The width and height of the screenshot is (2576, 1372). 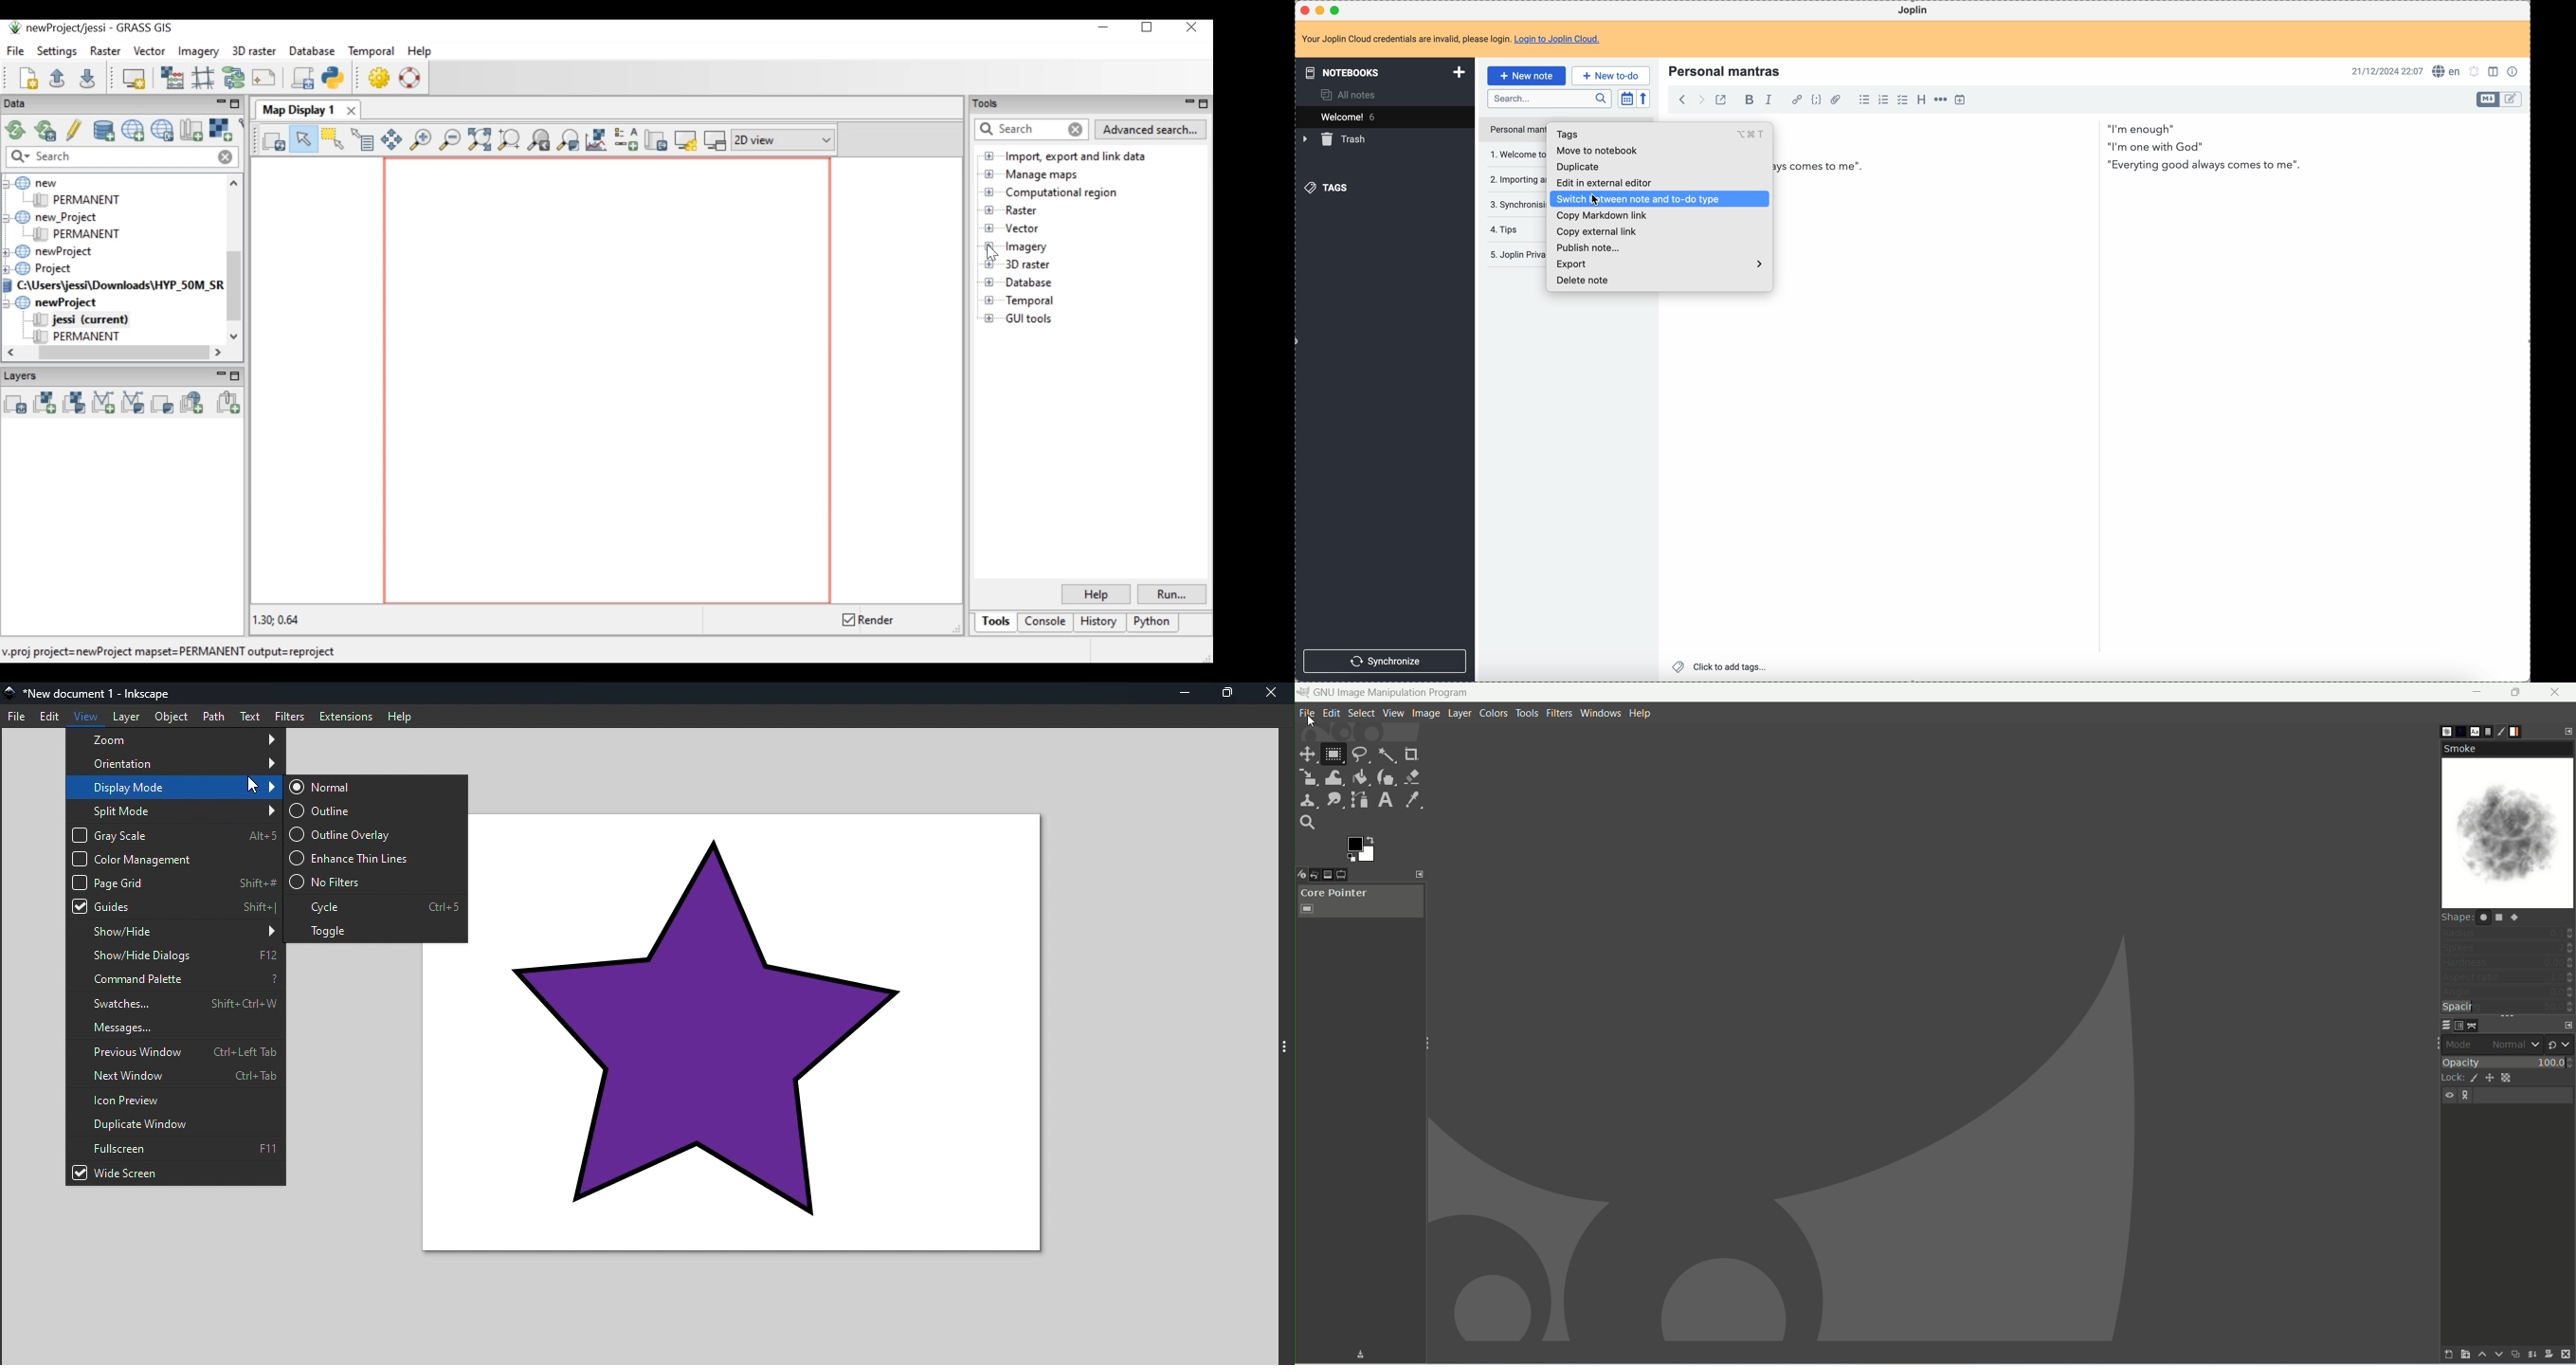 I want to click on hyperlink, so click(x=1795, y=100).